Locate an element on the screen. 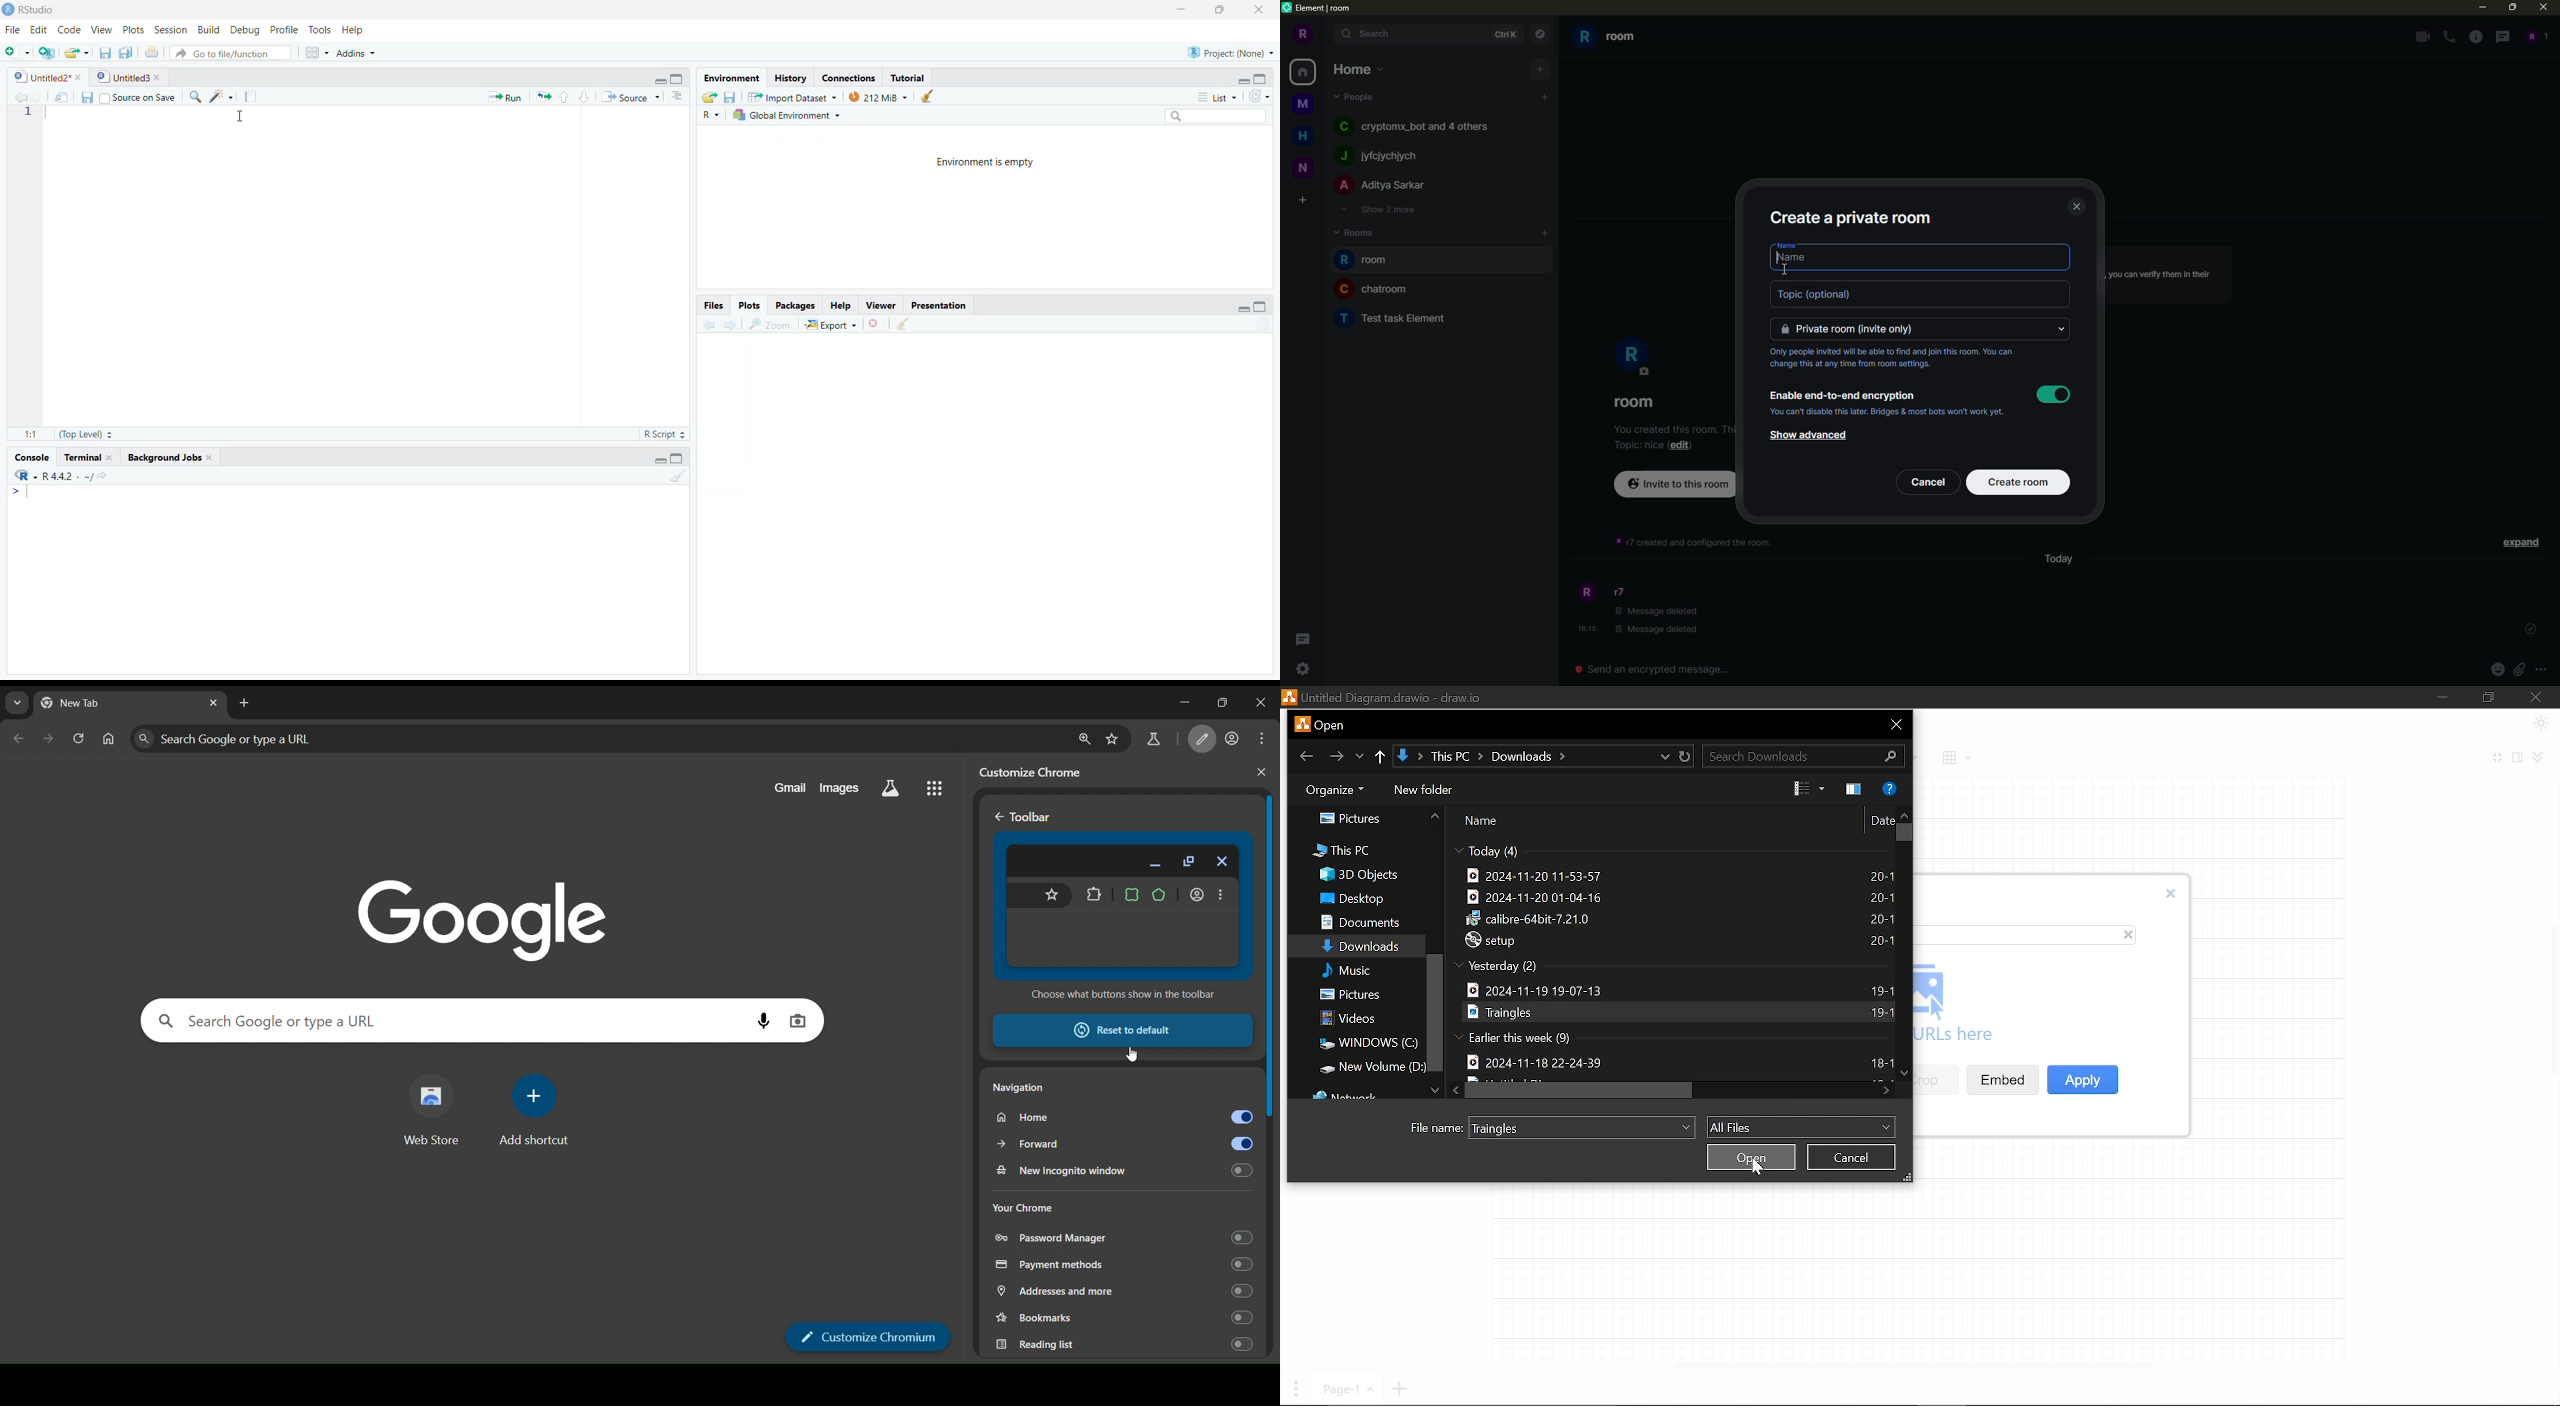 The width and height of the screenshot is (2576, 1428). 1 1 is located at coordinates (29, 432).